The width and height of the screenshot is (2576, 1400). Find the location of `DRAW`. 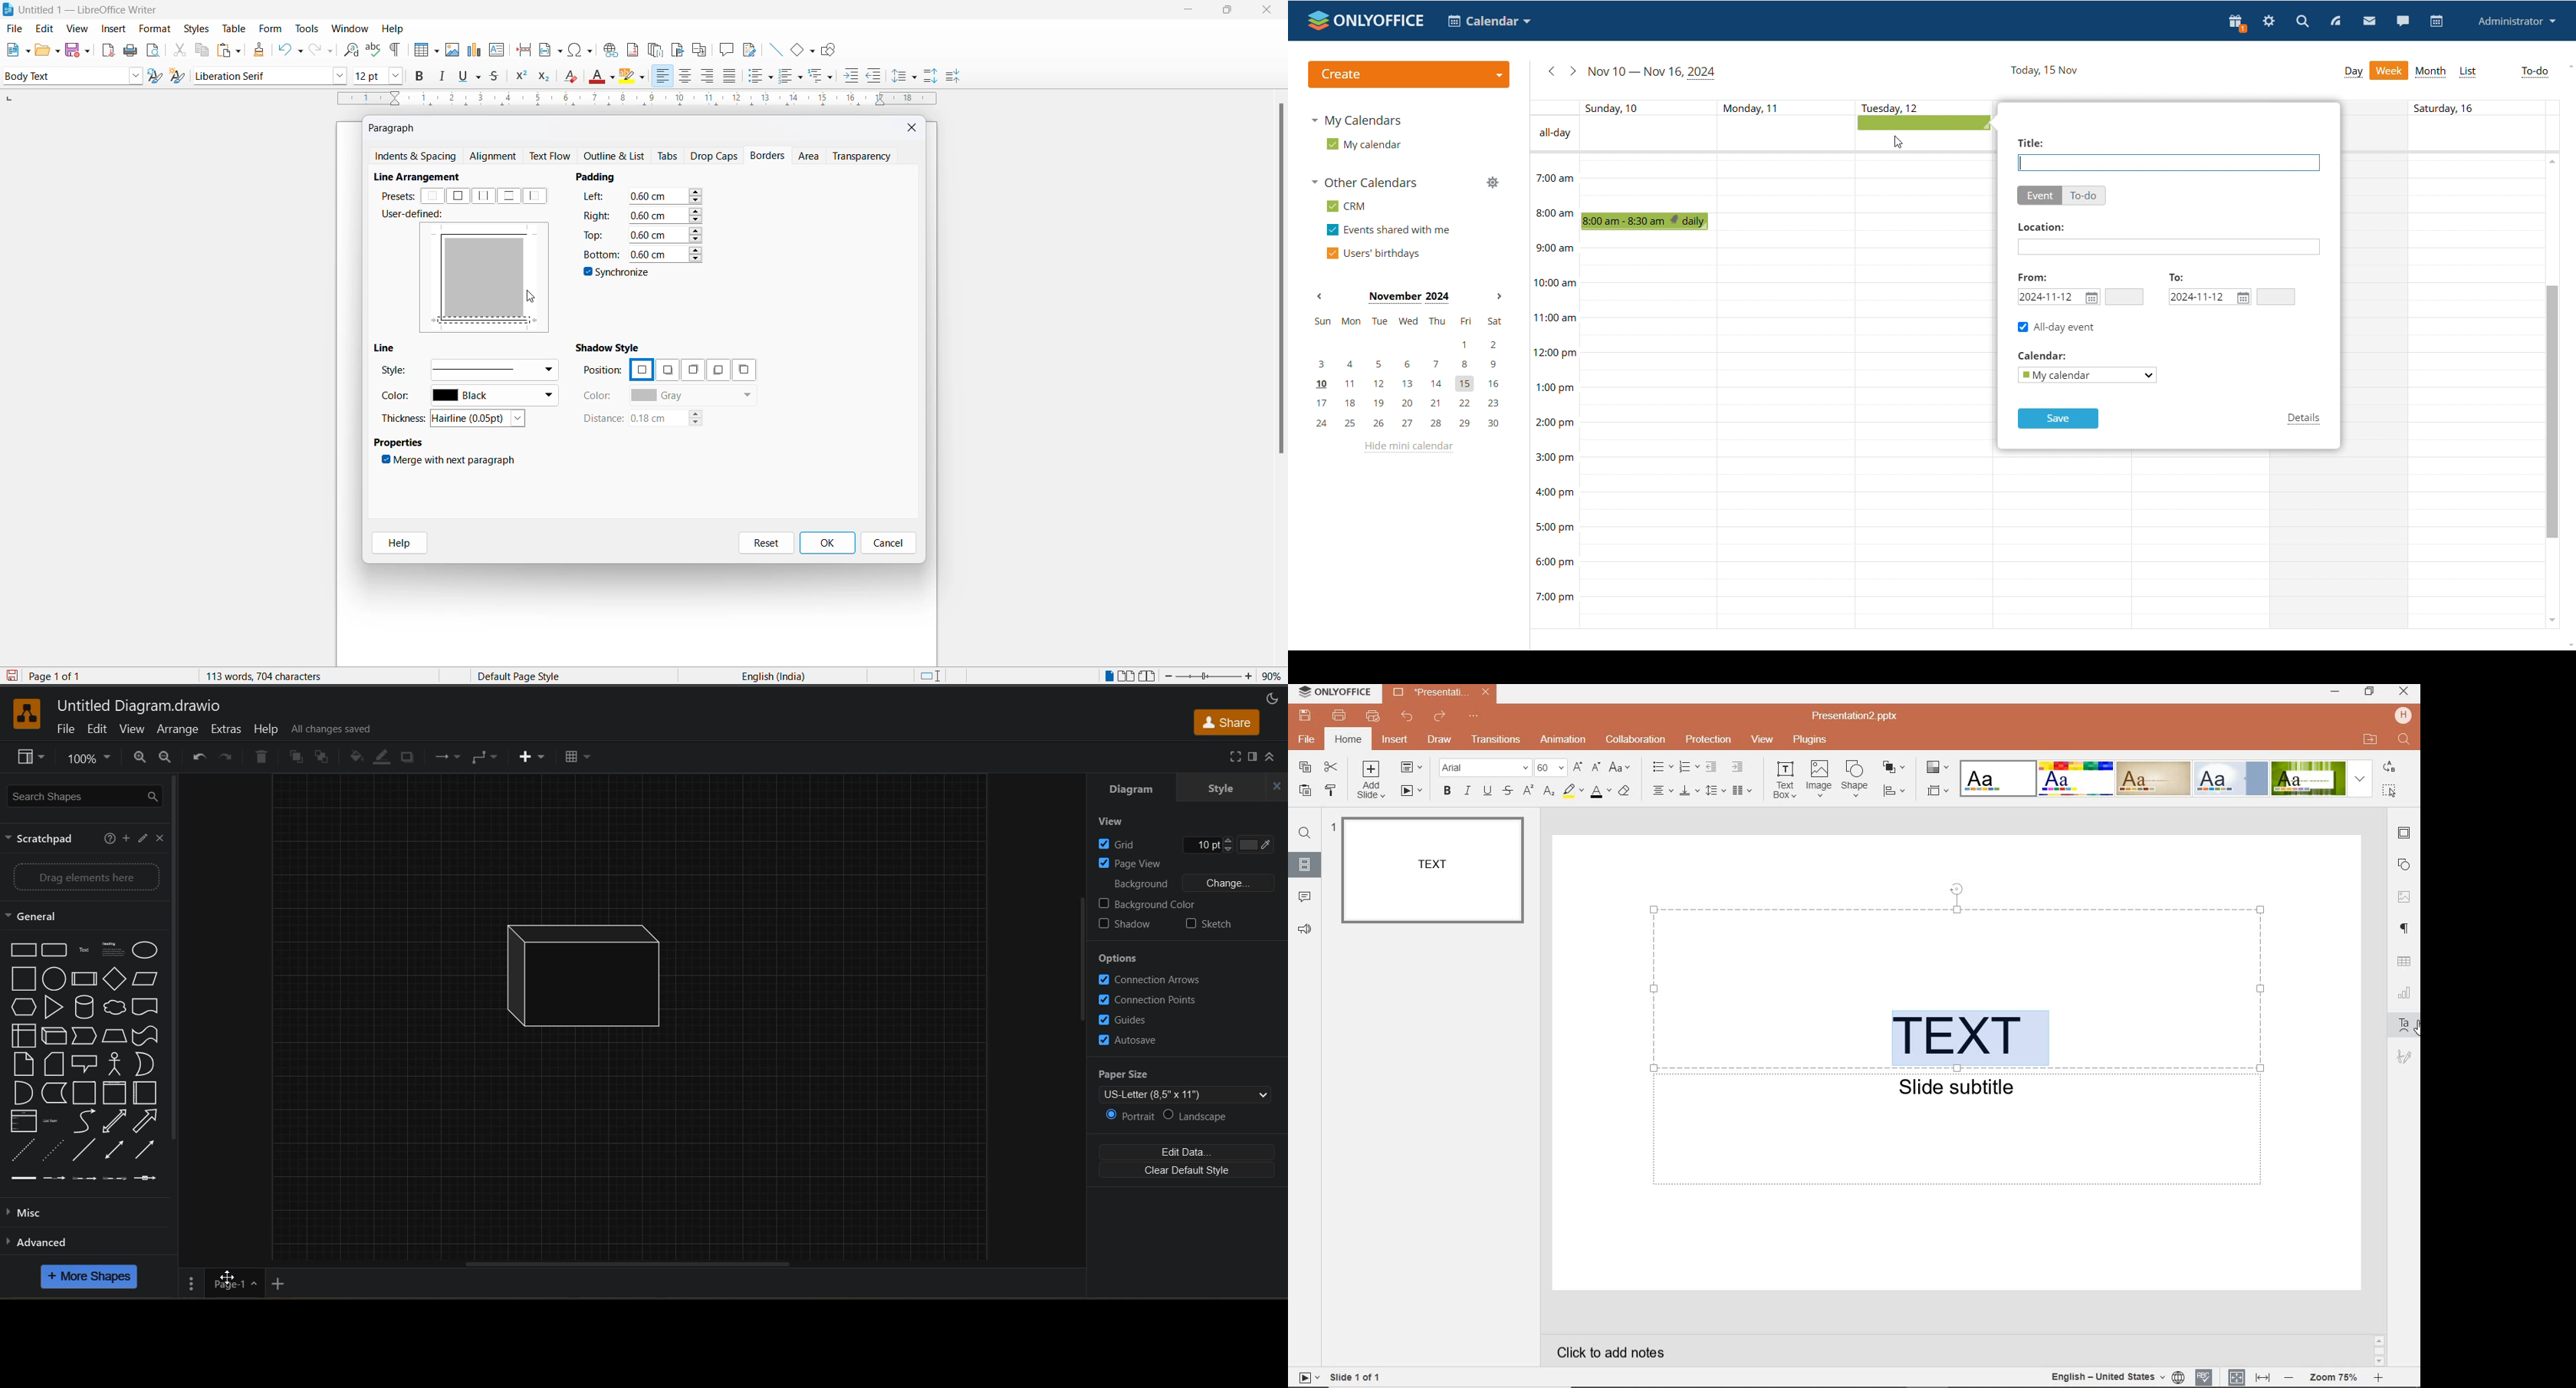

DRAW is located at coordinates (1437, 741).